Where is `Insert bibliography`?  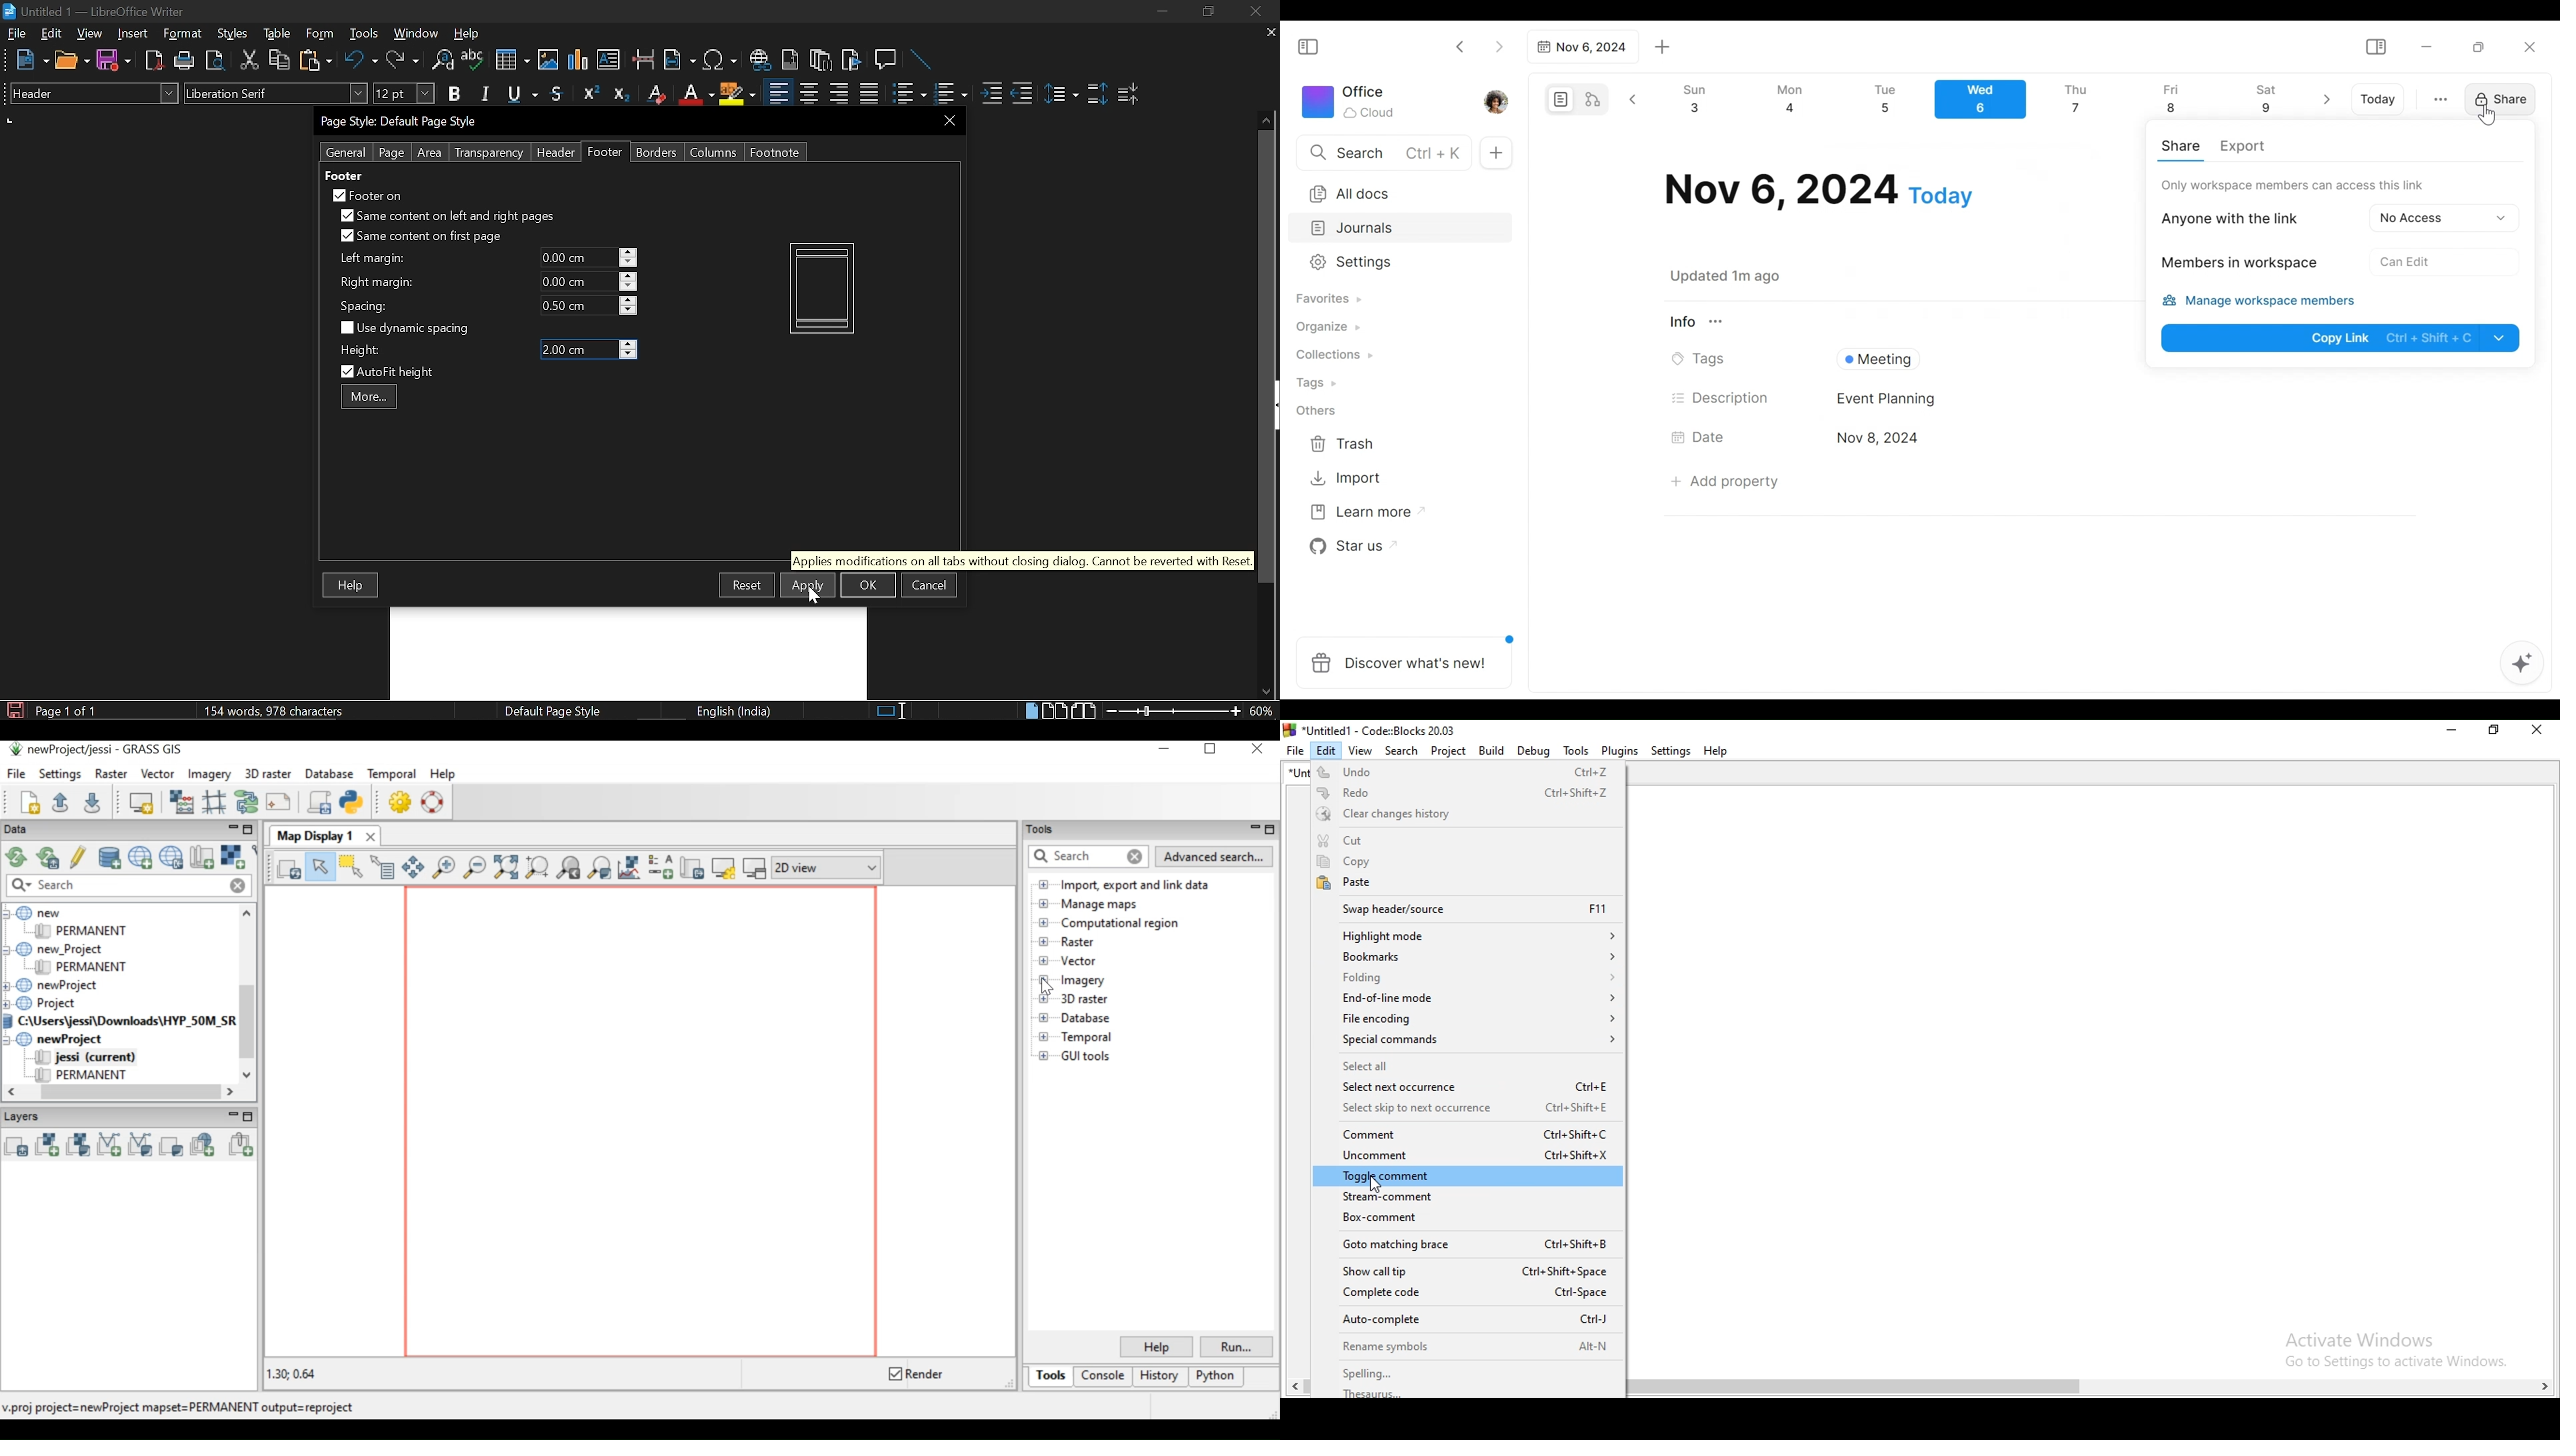
Insert bibliography is located at coordinates (852, 61).